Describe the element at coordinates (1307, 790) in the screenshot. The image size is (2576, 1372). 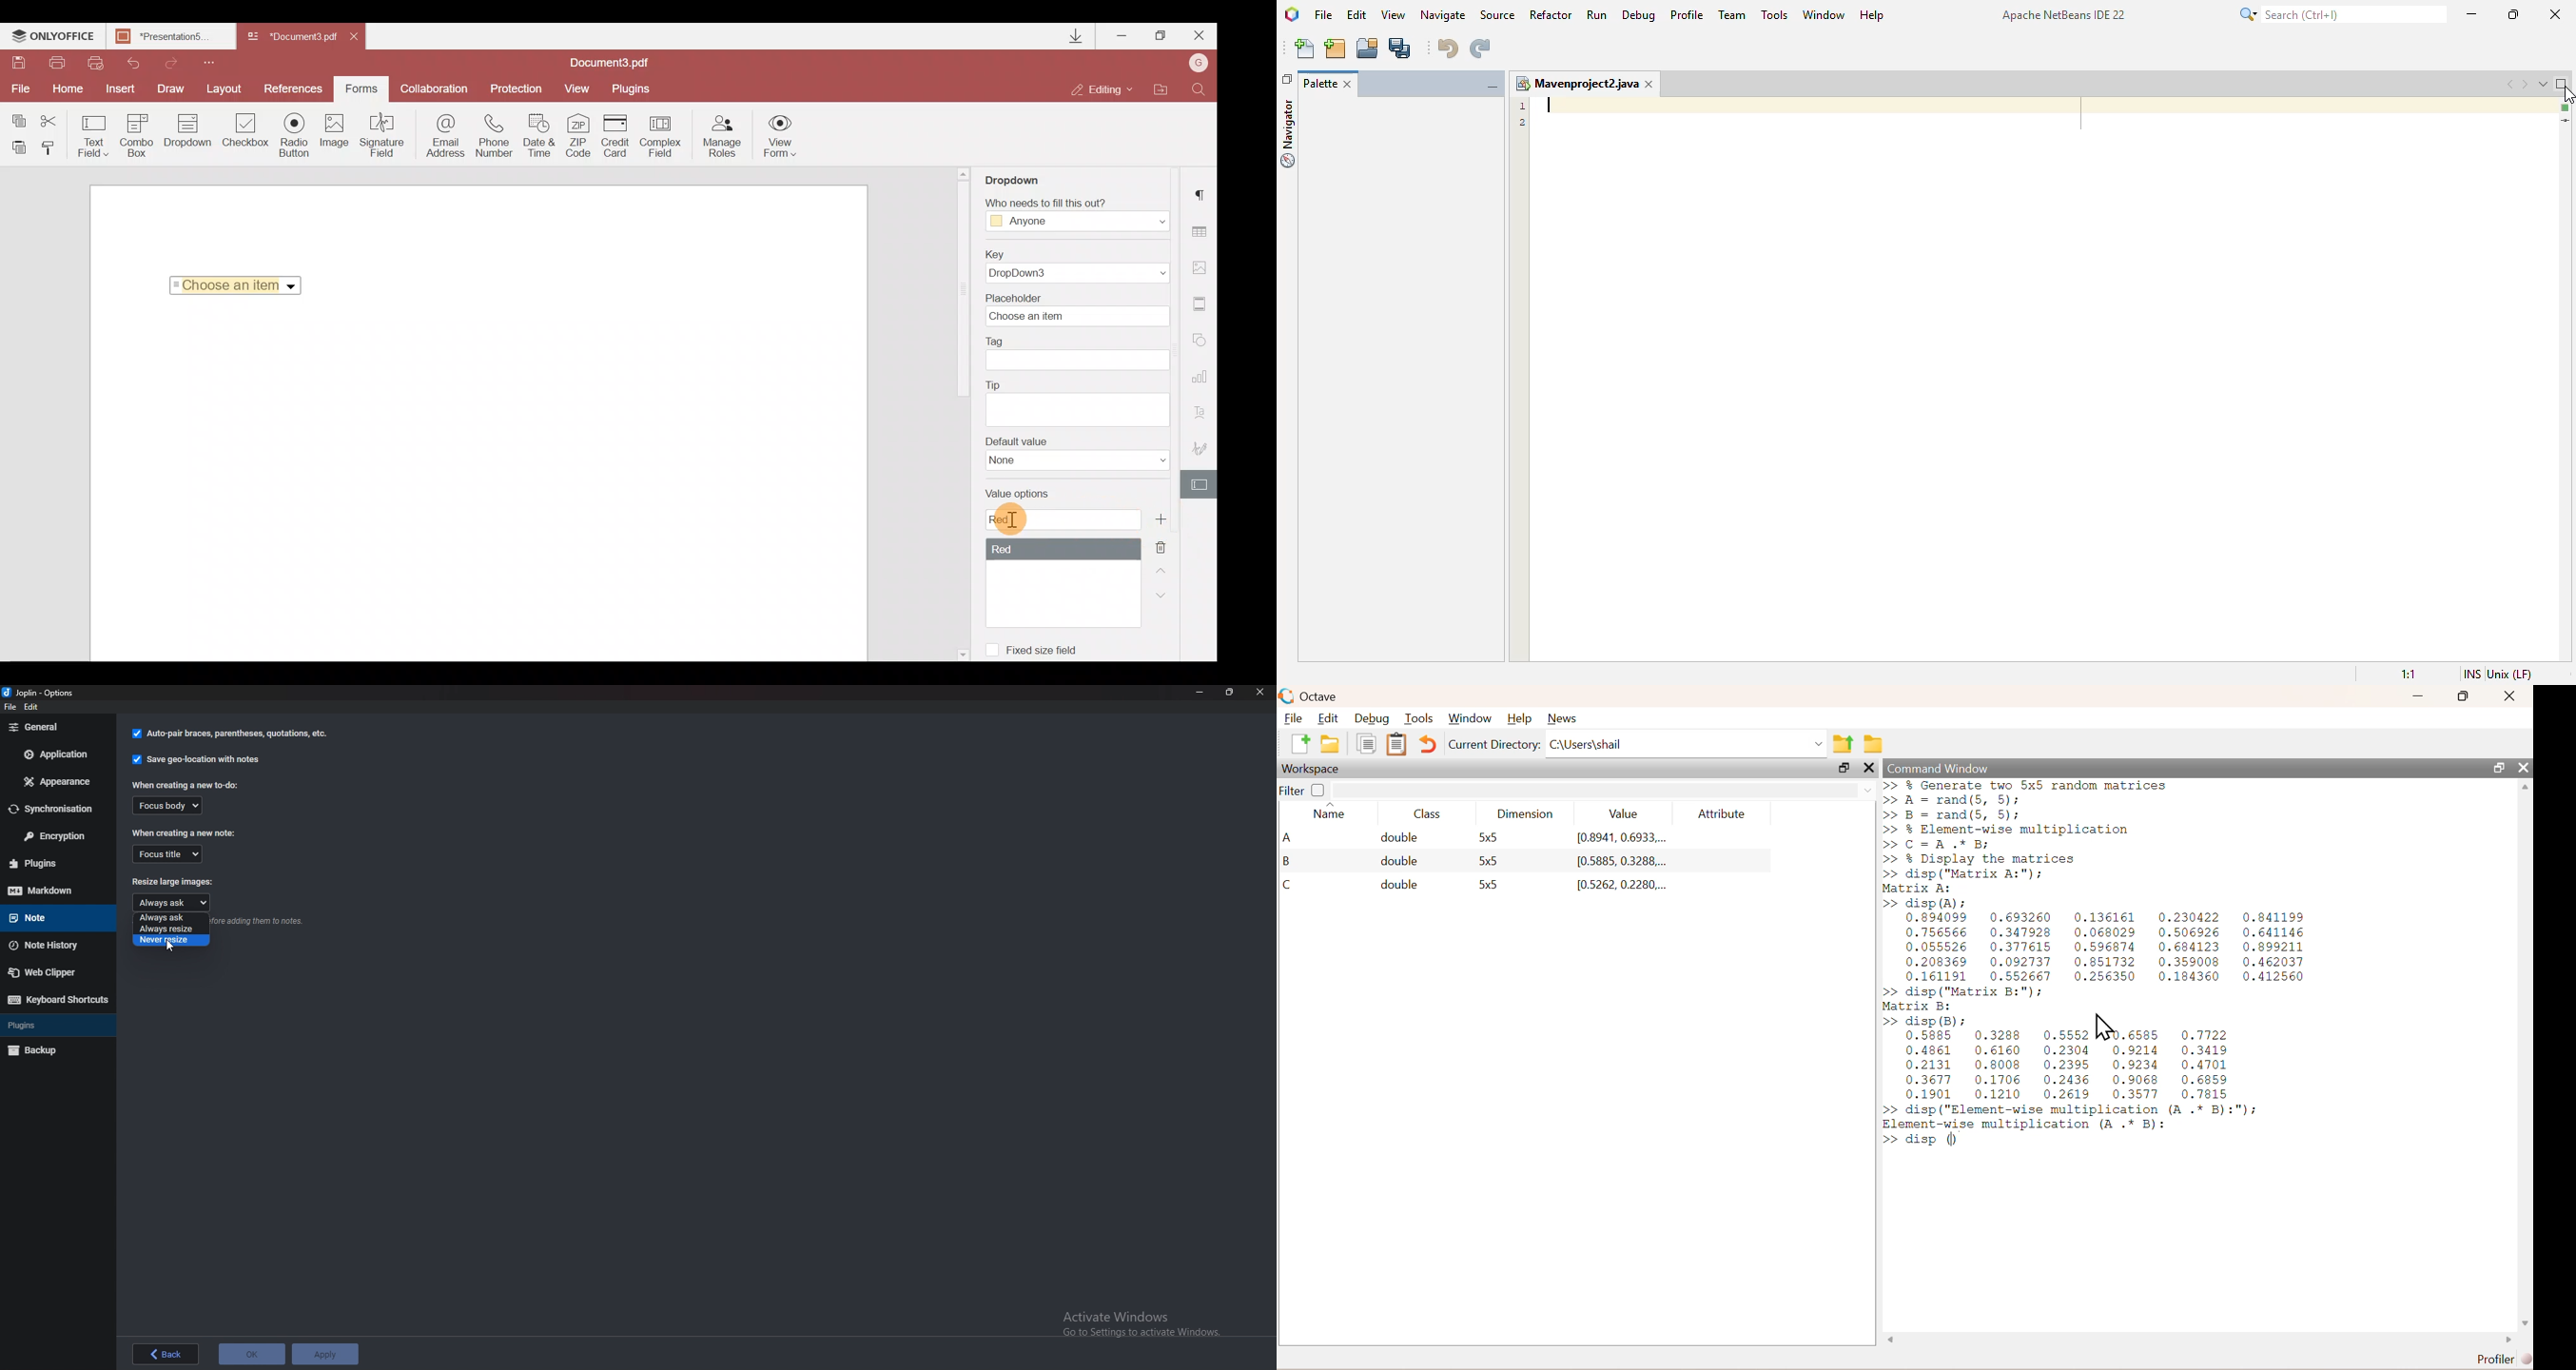
I see `Filter` at that location.